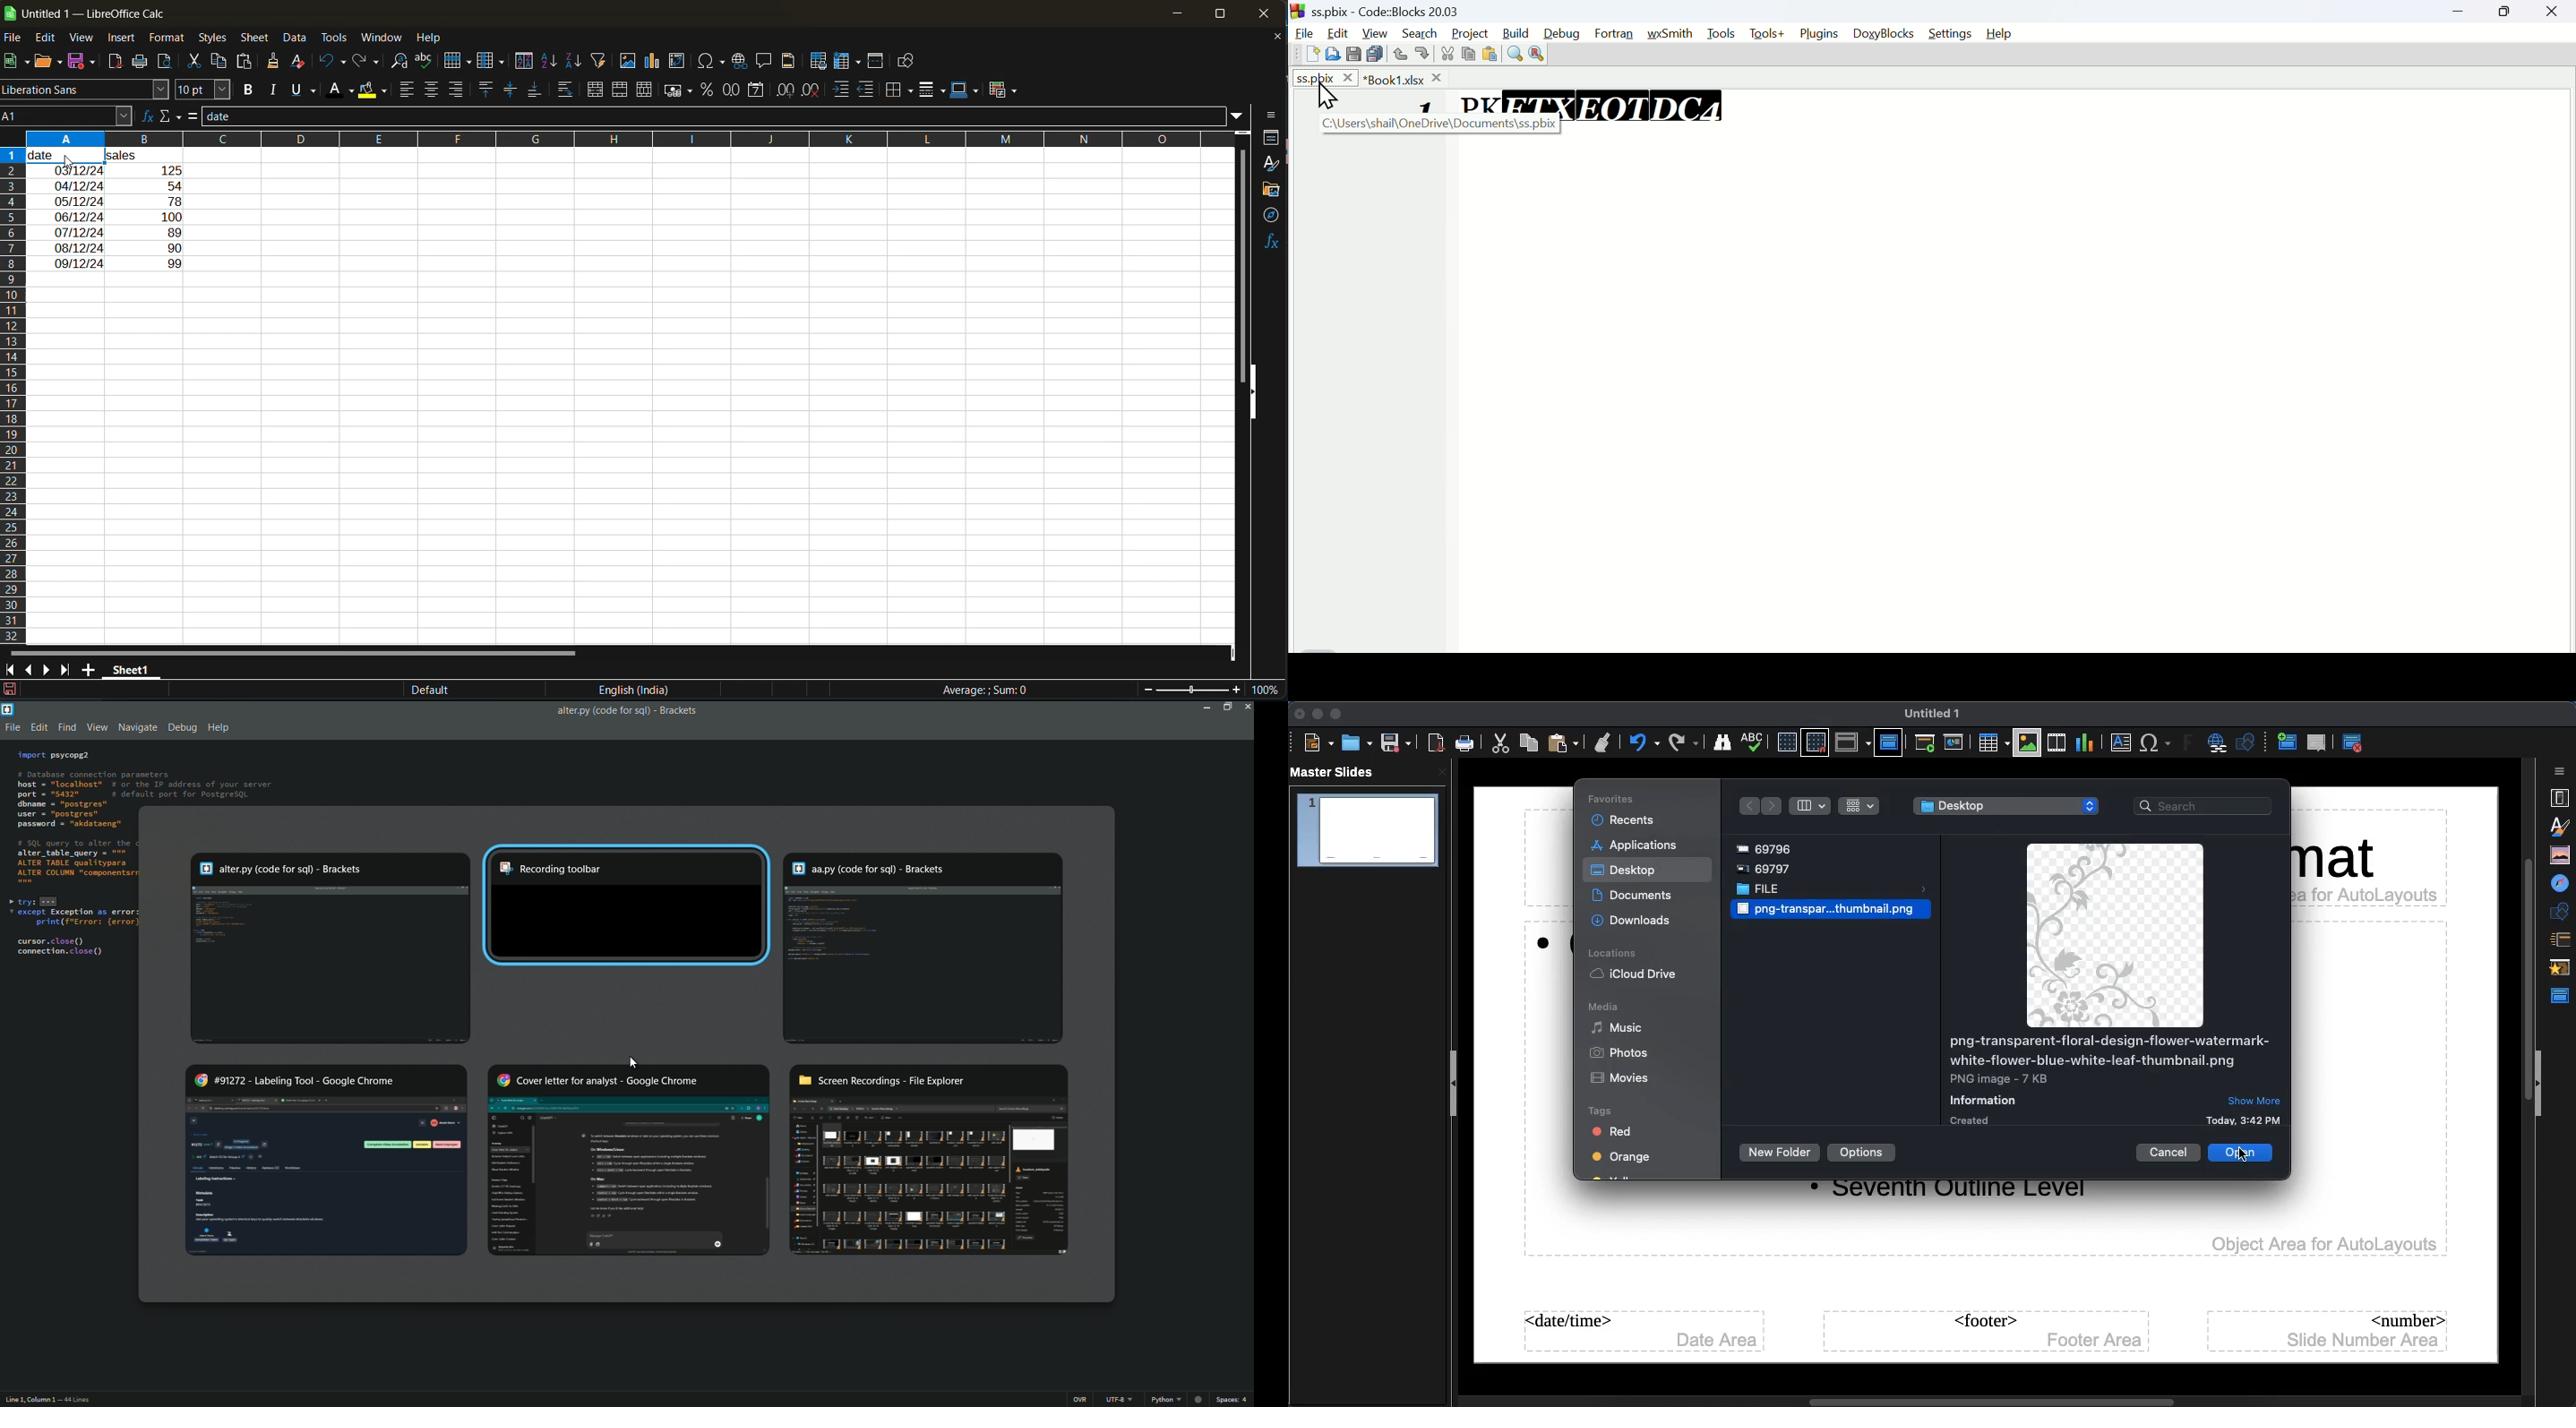 The height and width of the screenshot is (1428, 2576). Describe the element at coordinates (1003, 91) in the screenshot. I see `conditional` at that location.